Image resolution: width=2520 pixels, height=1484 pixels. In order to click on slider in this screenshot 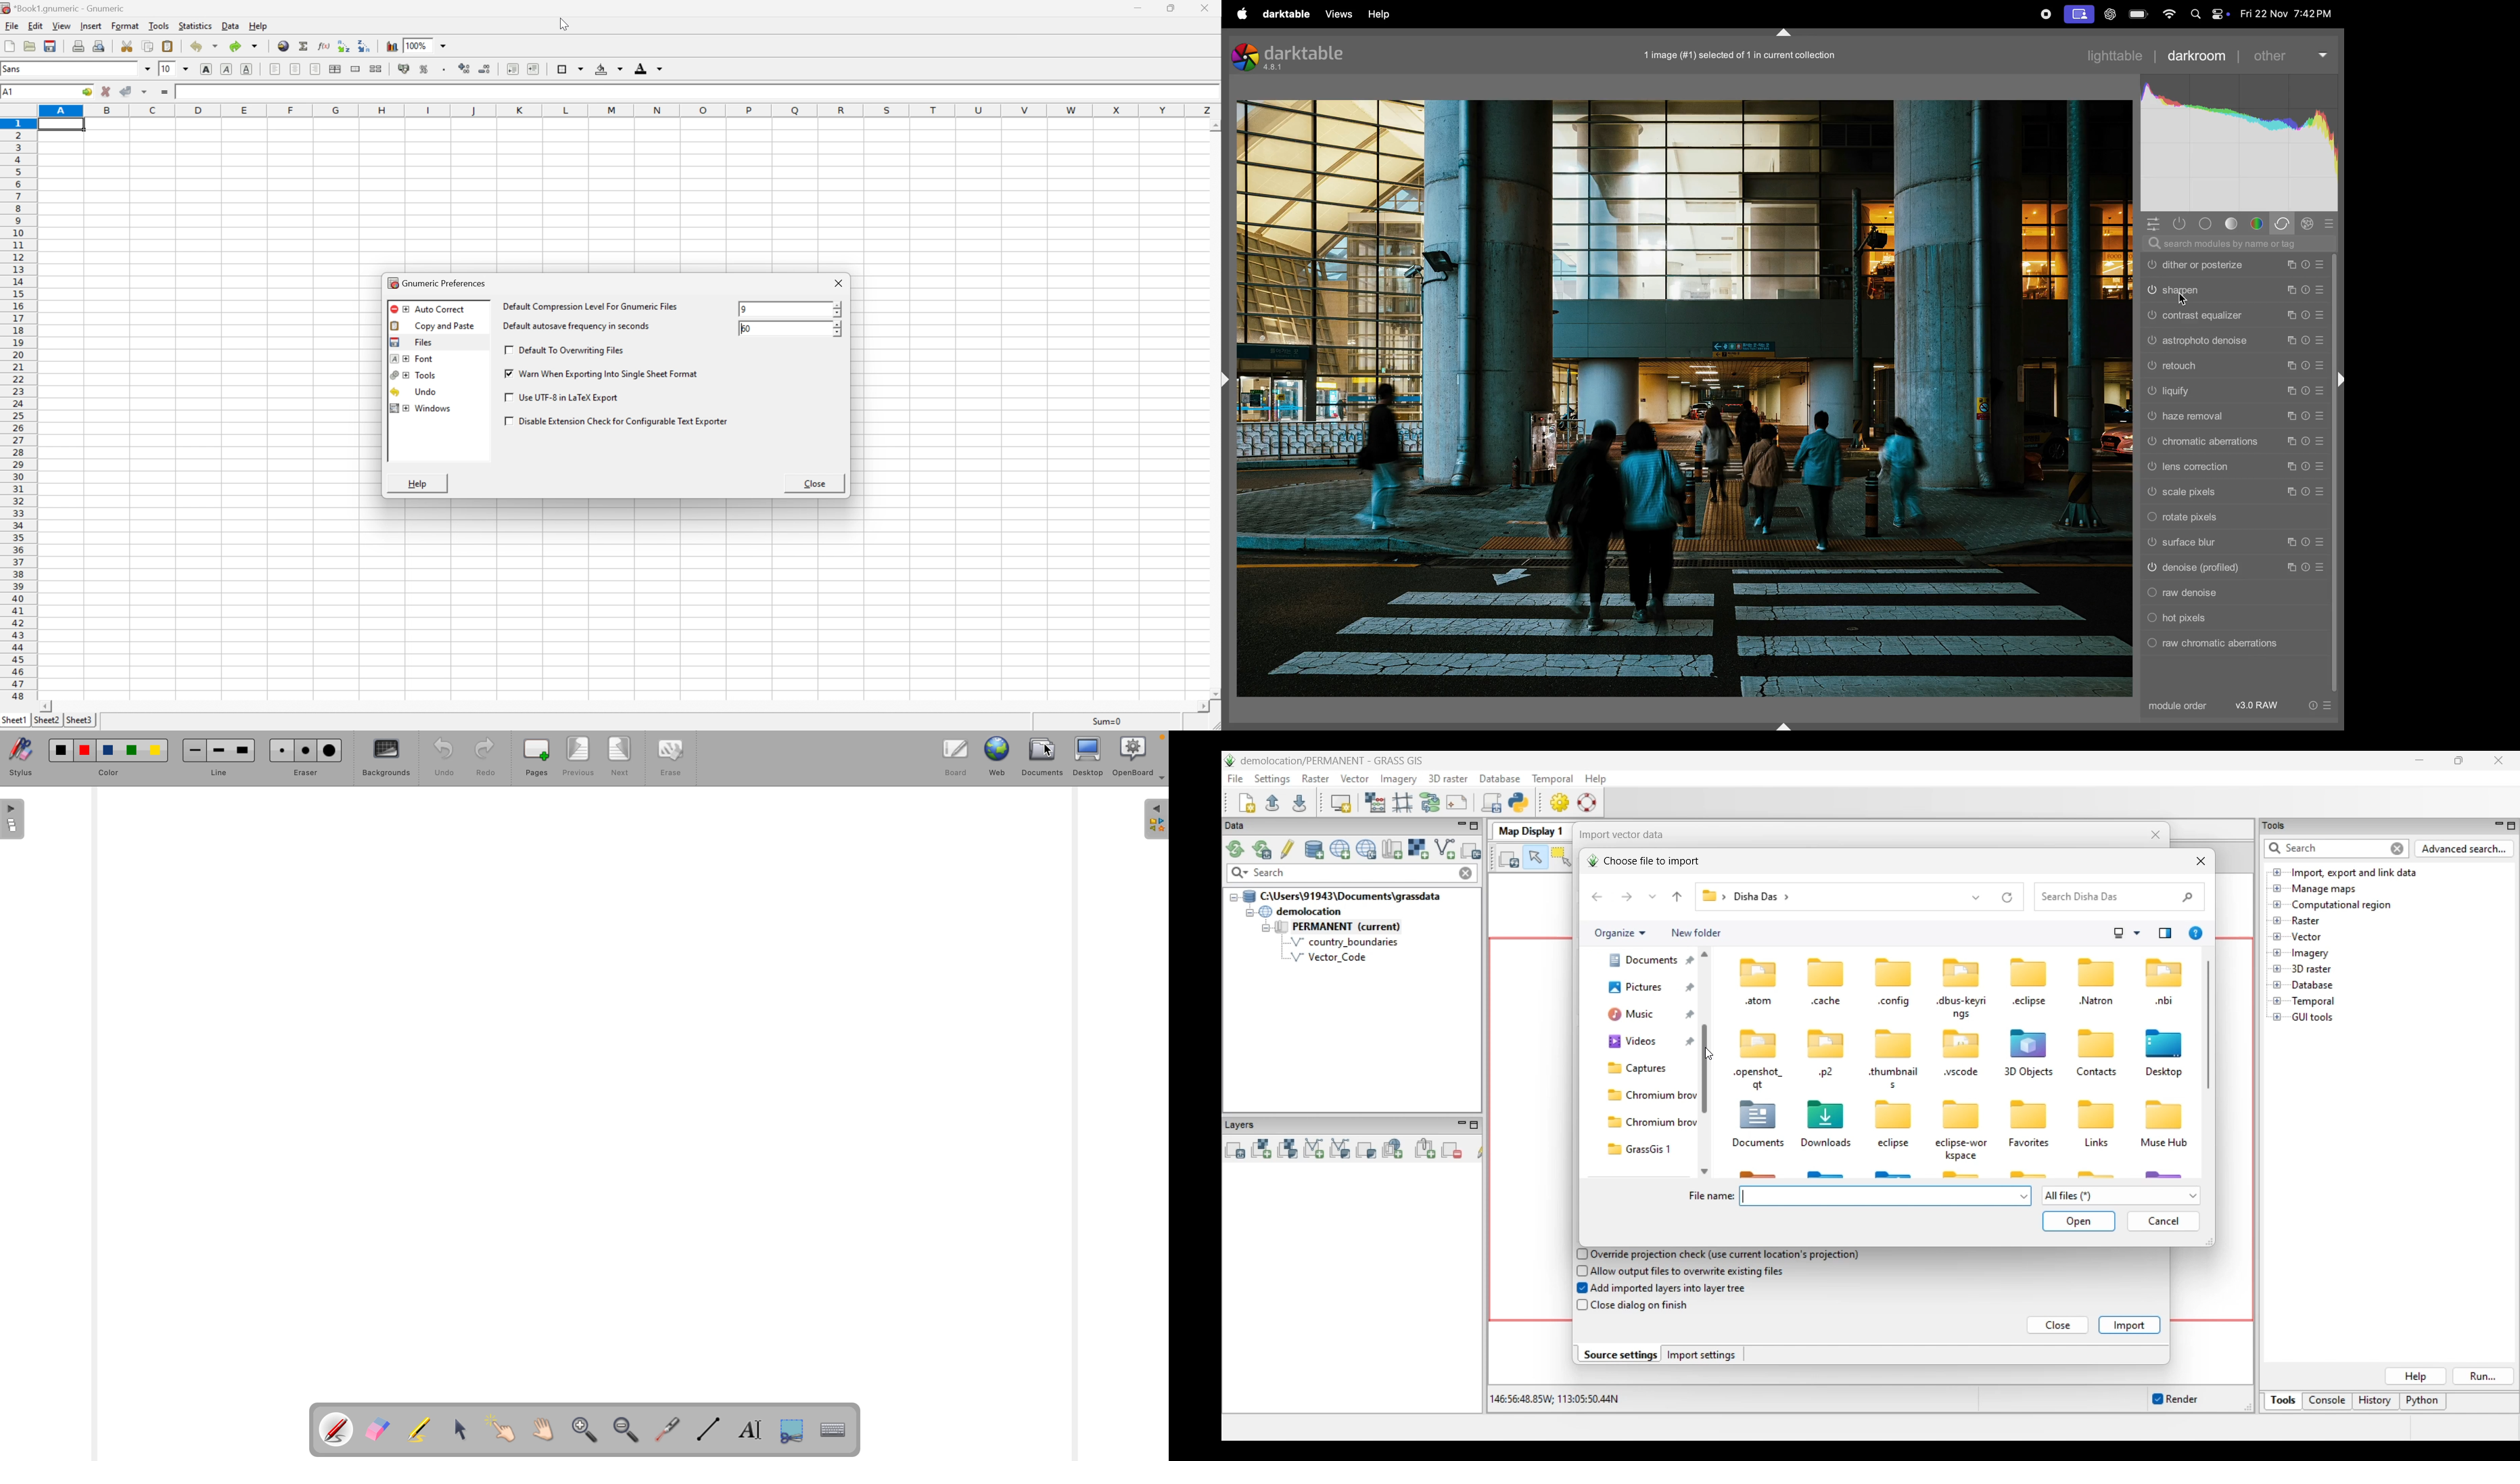, I will do `click(839, 307)`.